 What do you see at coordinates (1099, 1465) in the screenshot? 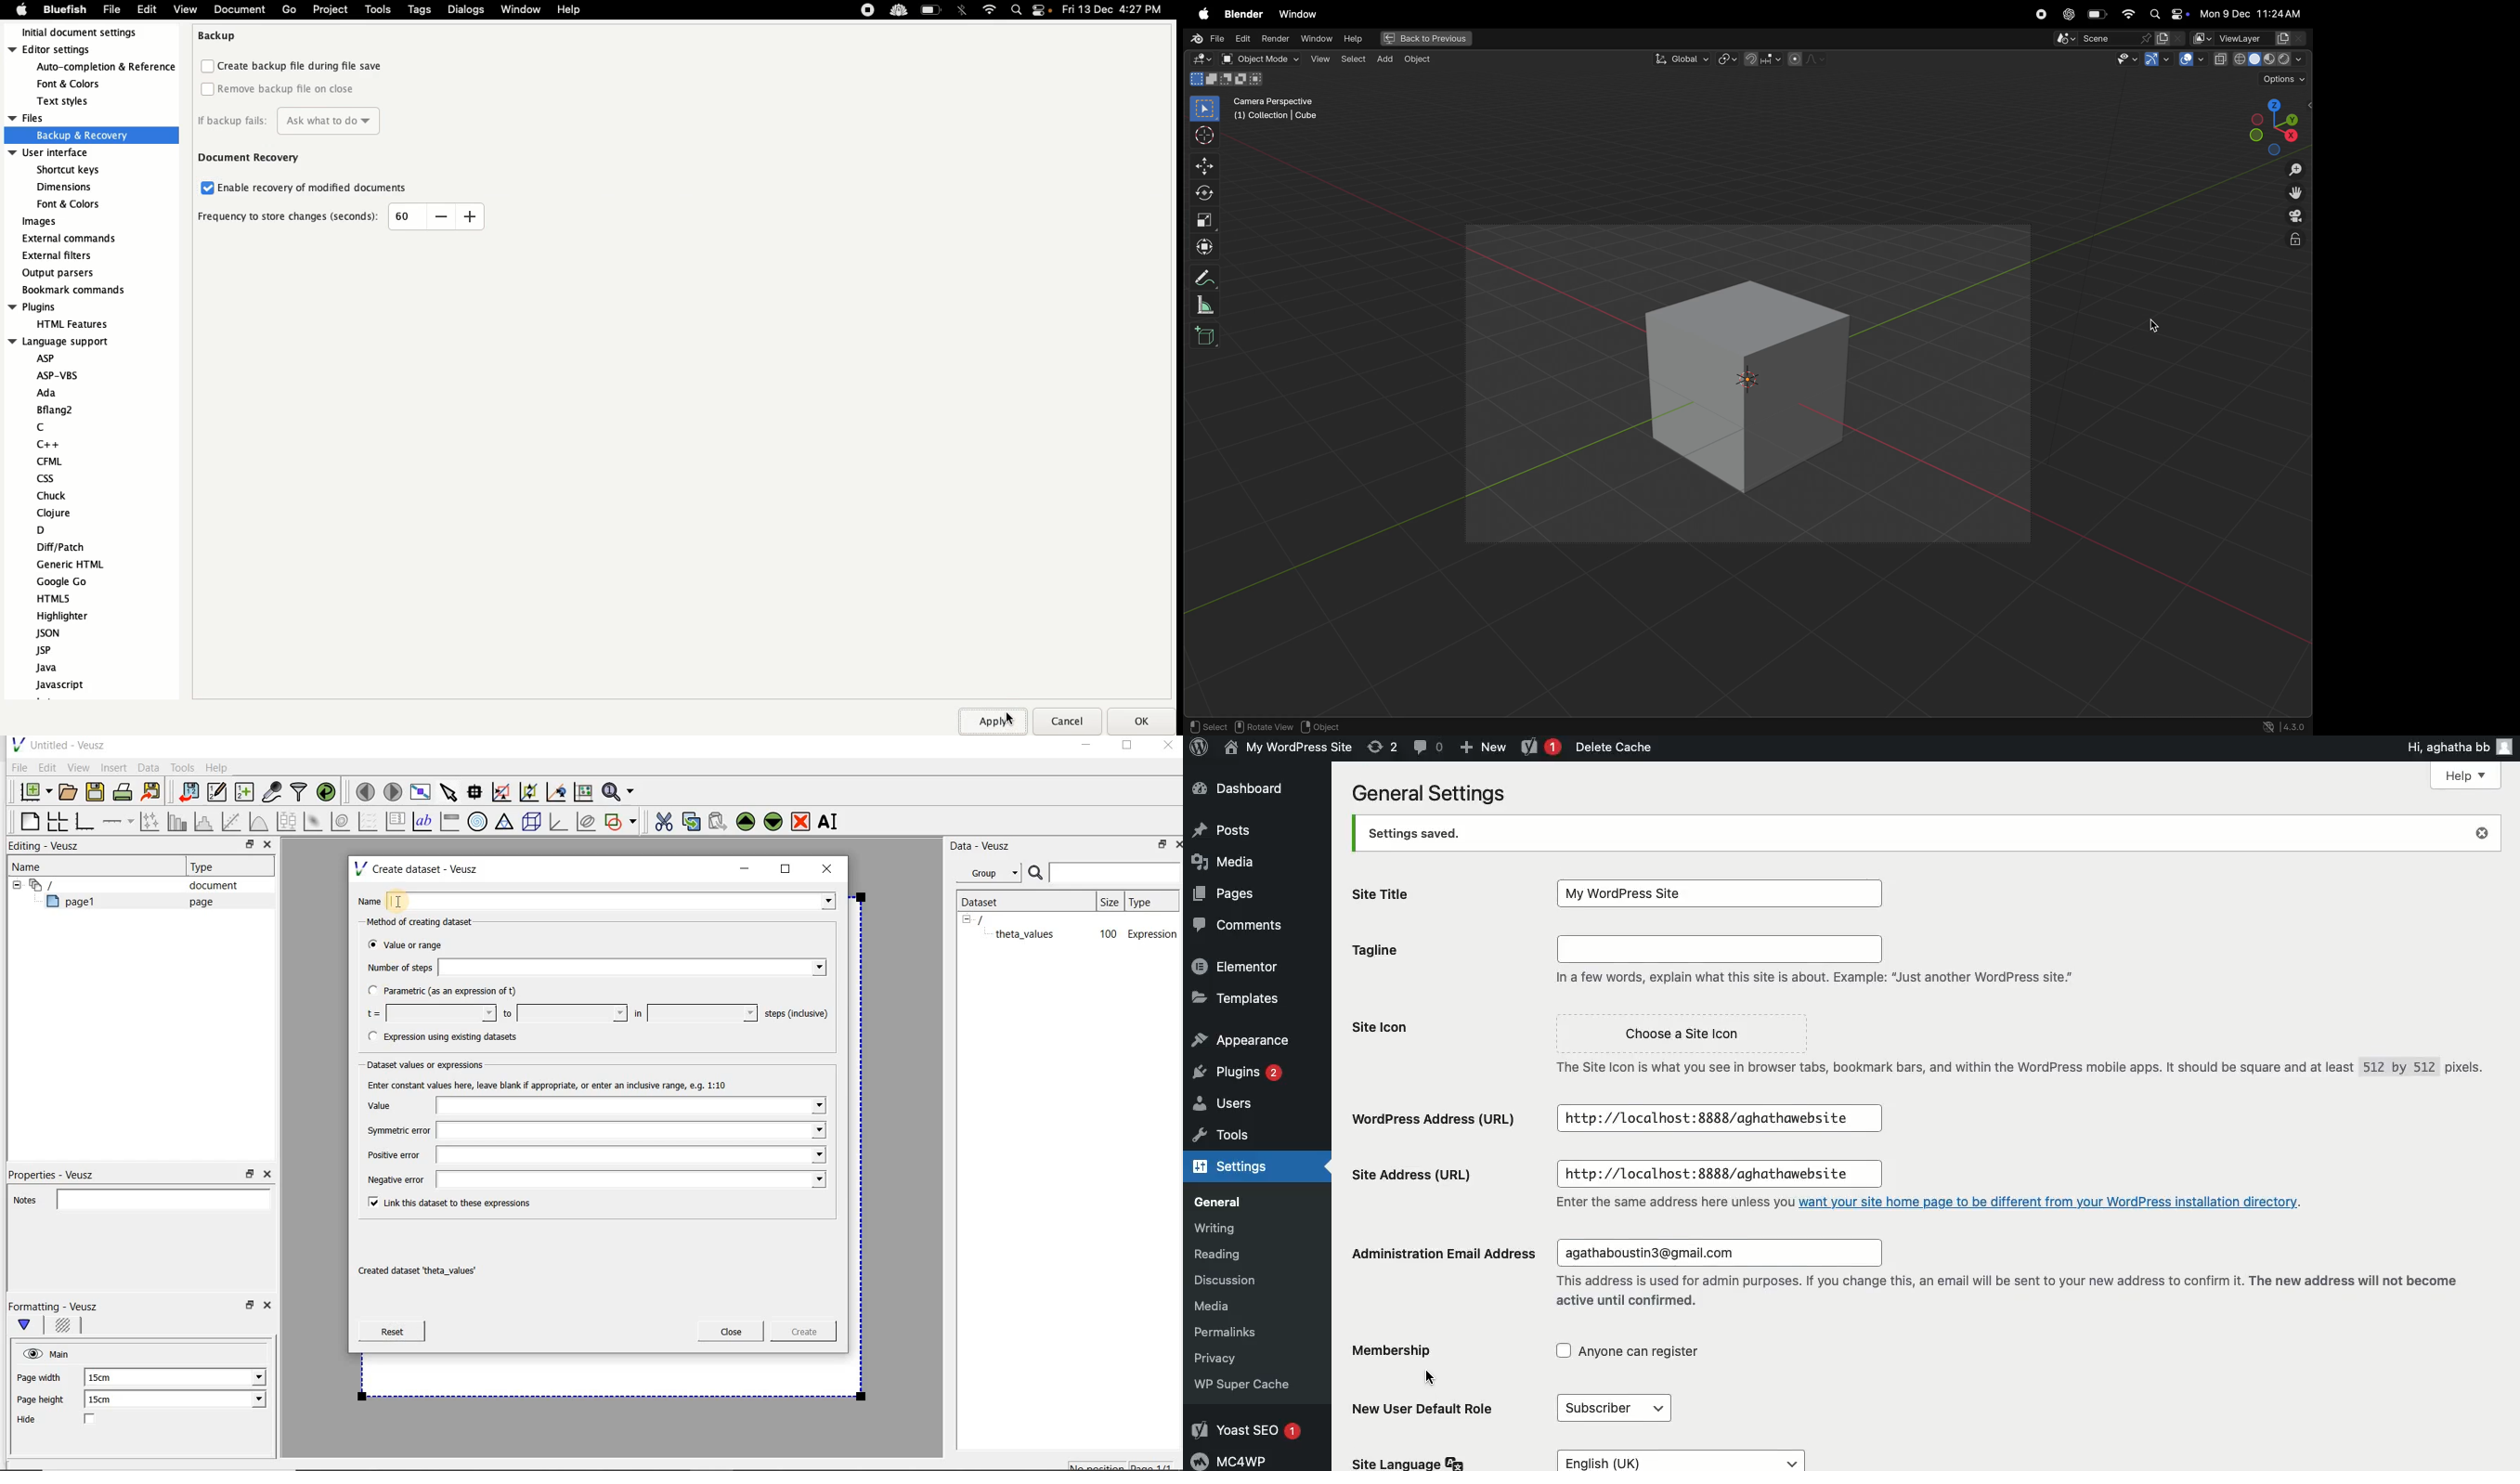
I see `No position` at bounding box center [1099, 1465].